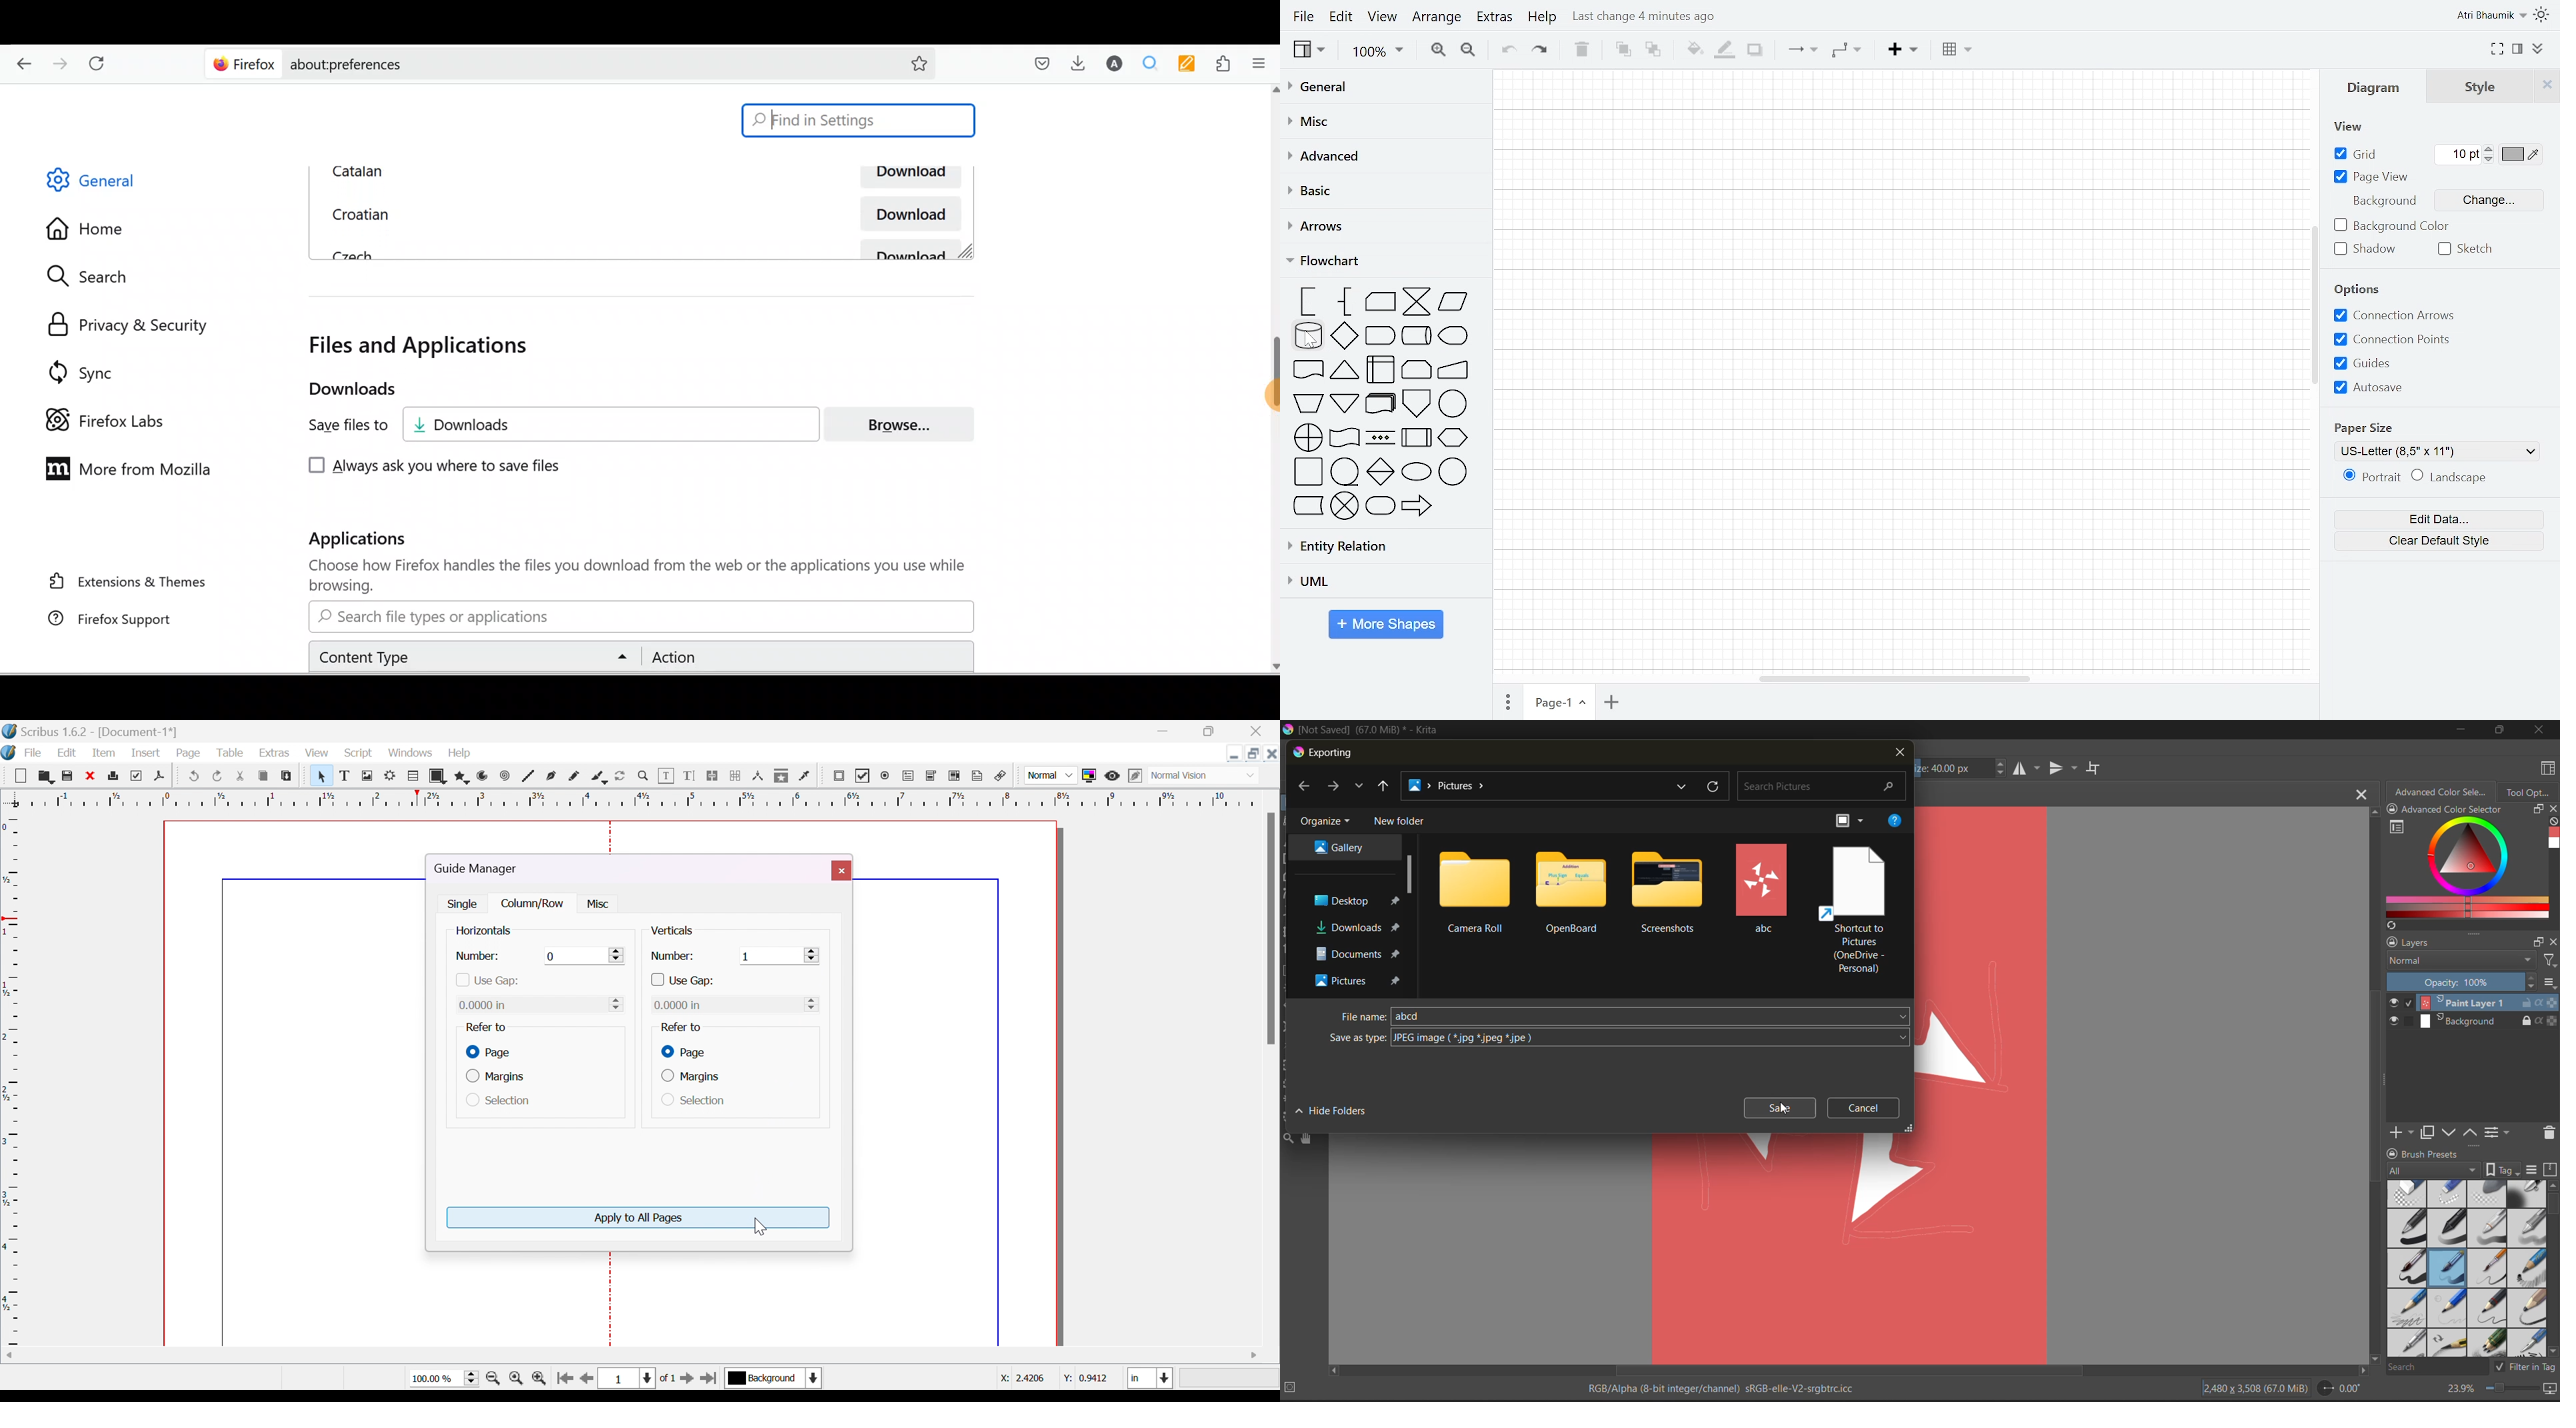 The image size is (2576, 1428). I want to click on Guides, so click(2364, 363).